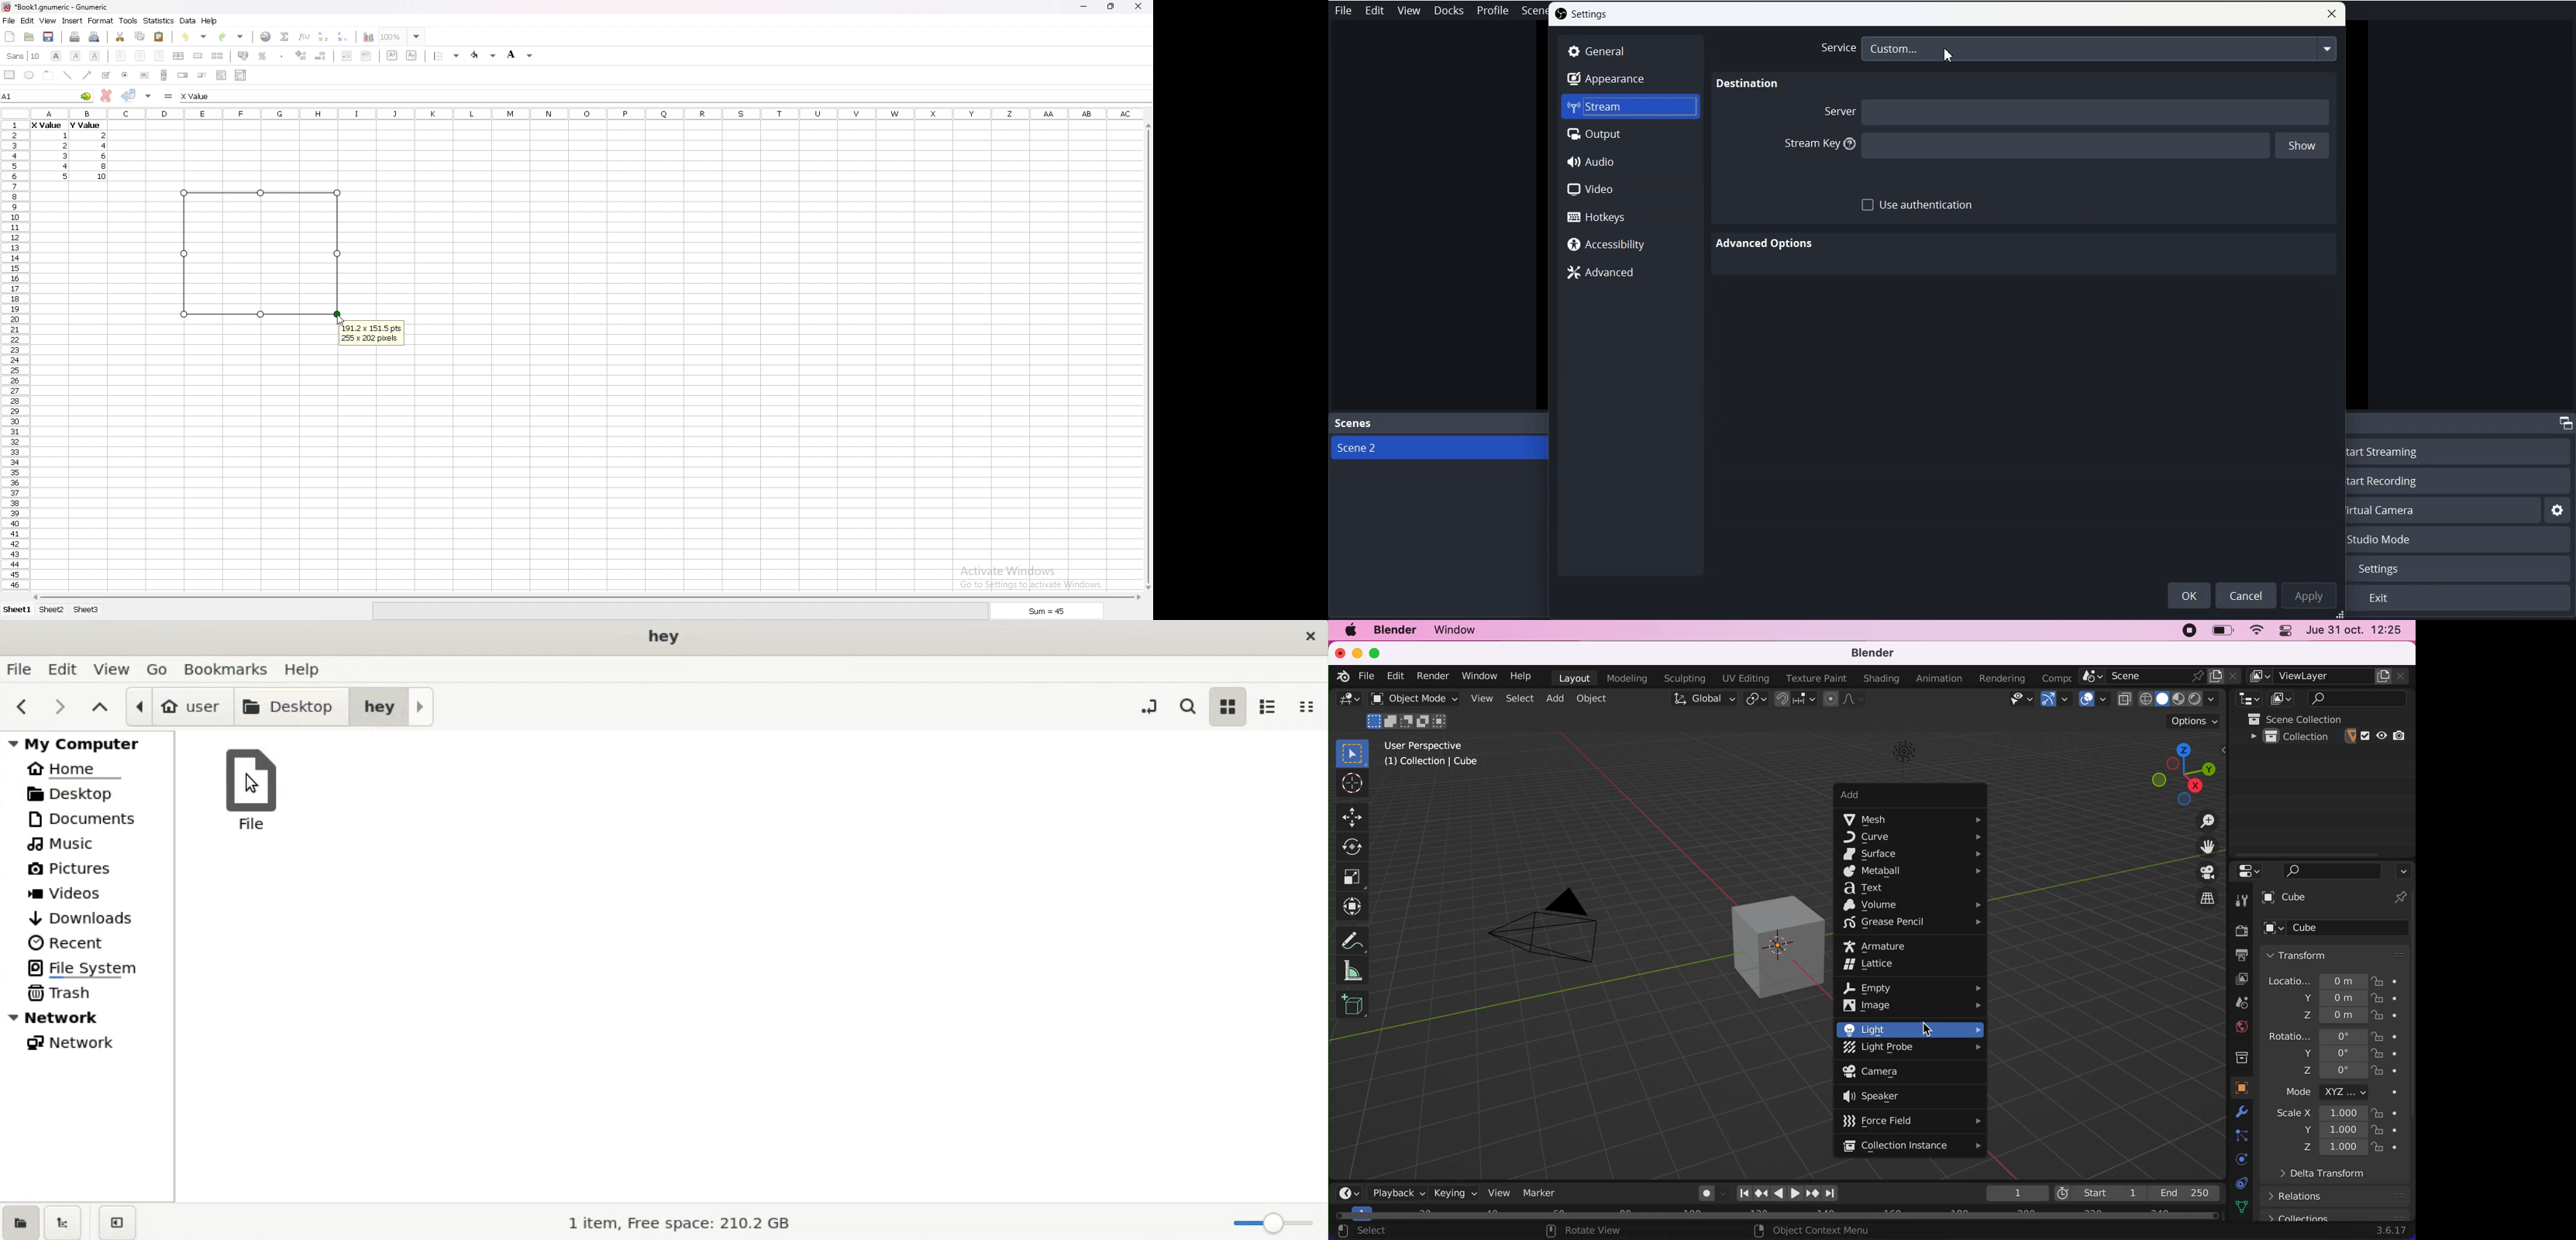 The height and width of the screenshot is (1260, 2576). What do you see at coordinates (1891, 1072) in the screenshot?
I see `camera` at bounding box center [1891, 1072].